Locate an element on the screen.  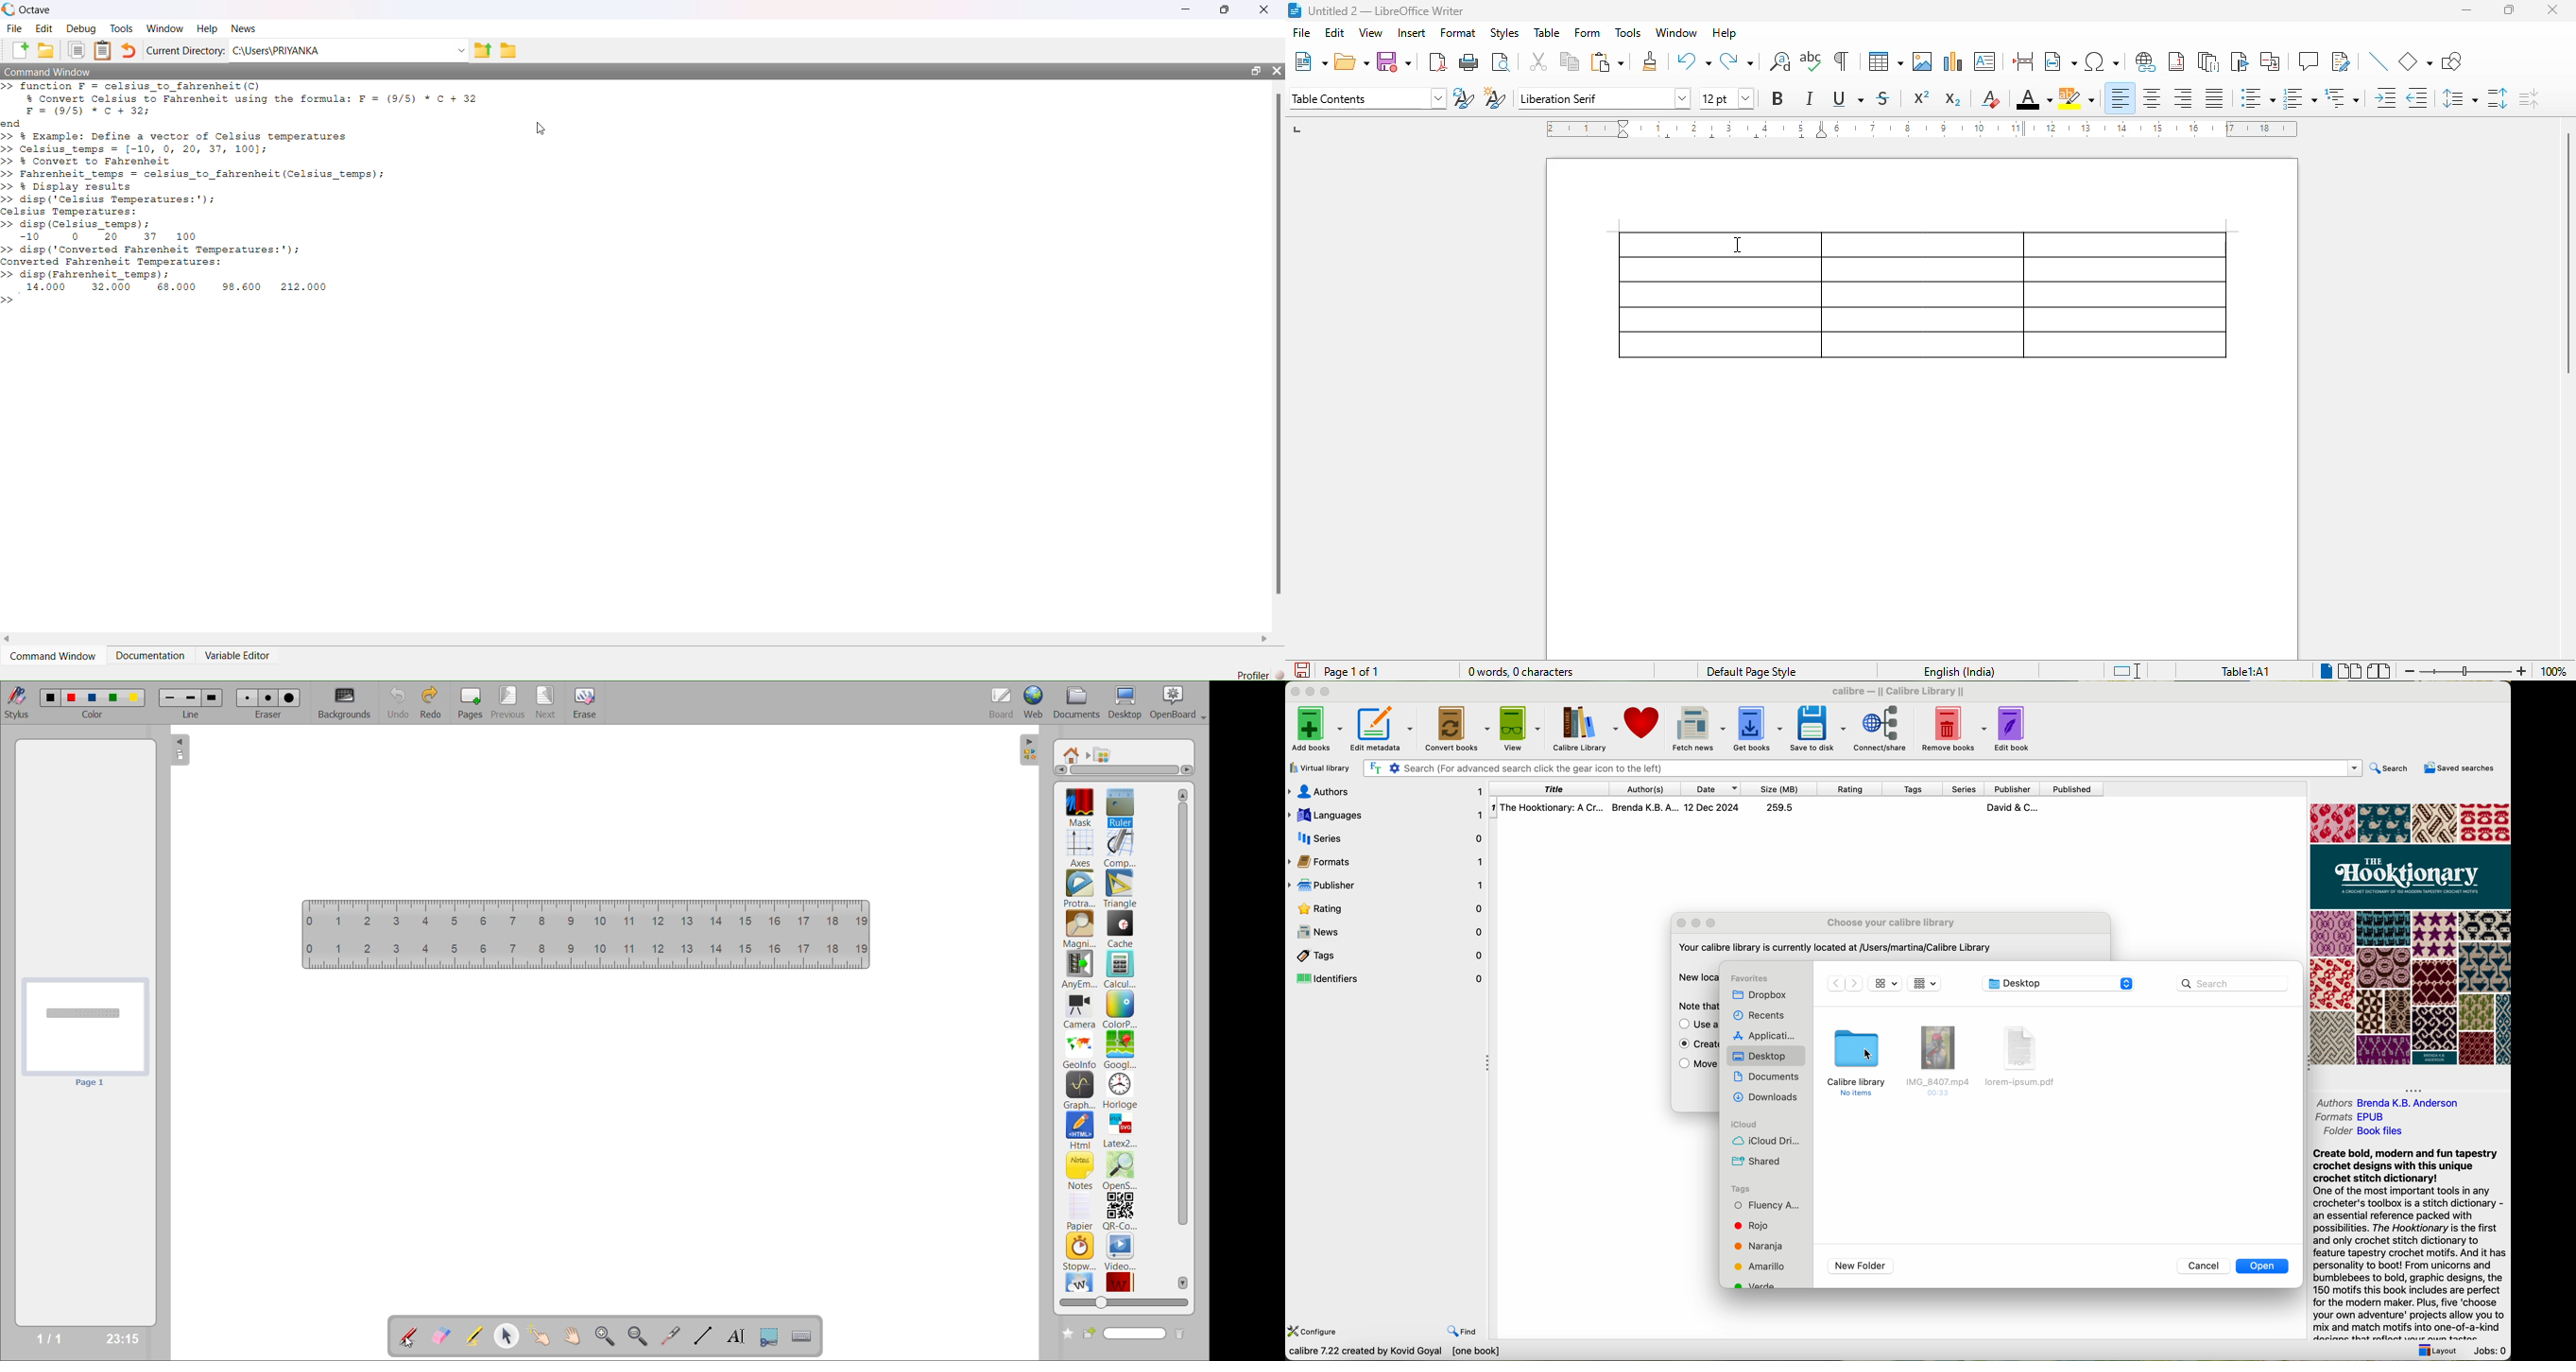
anyembed is located at coordinates (1080, 970).